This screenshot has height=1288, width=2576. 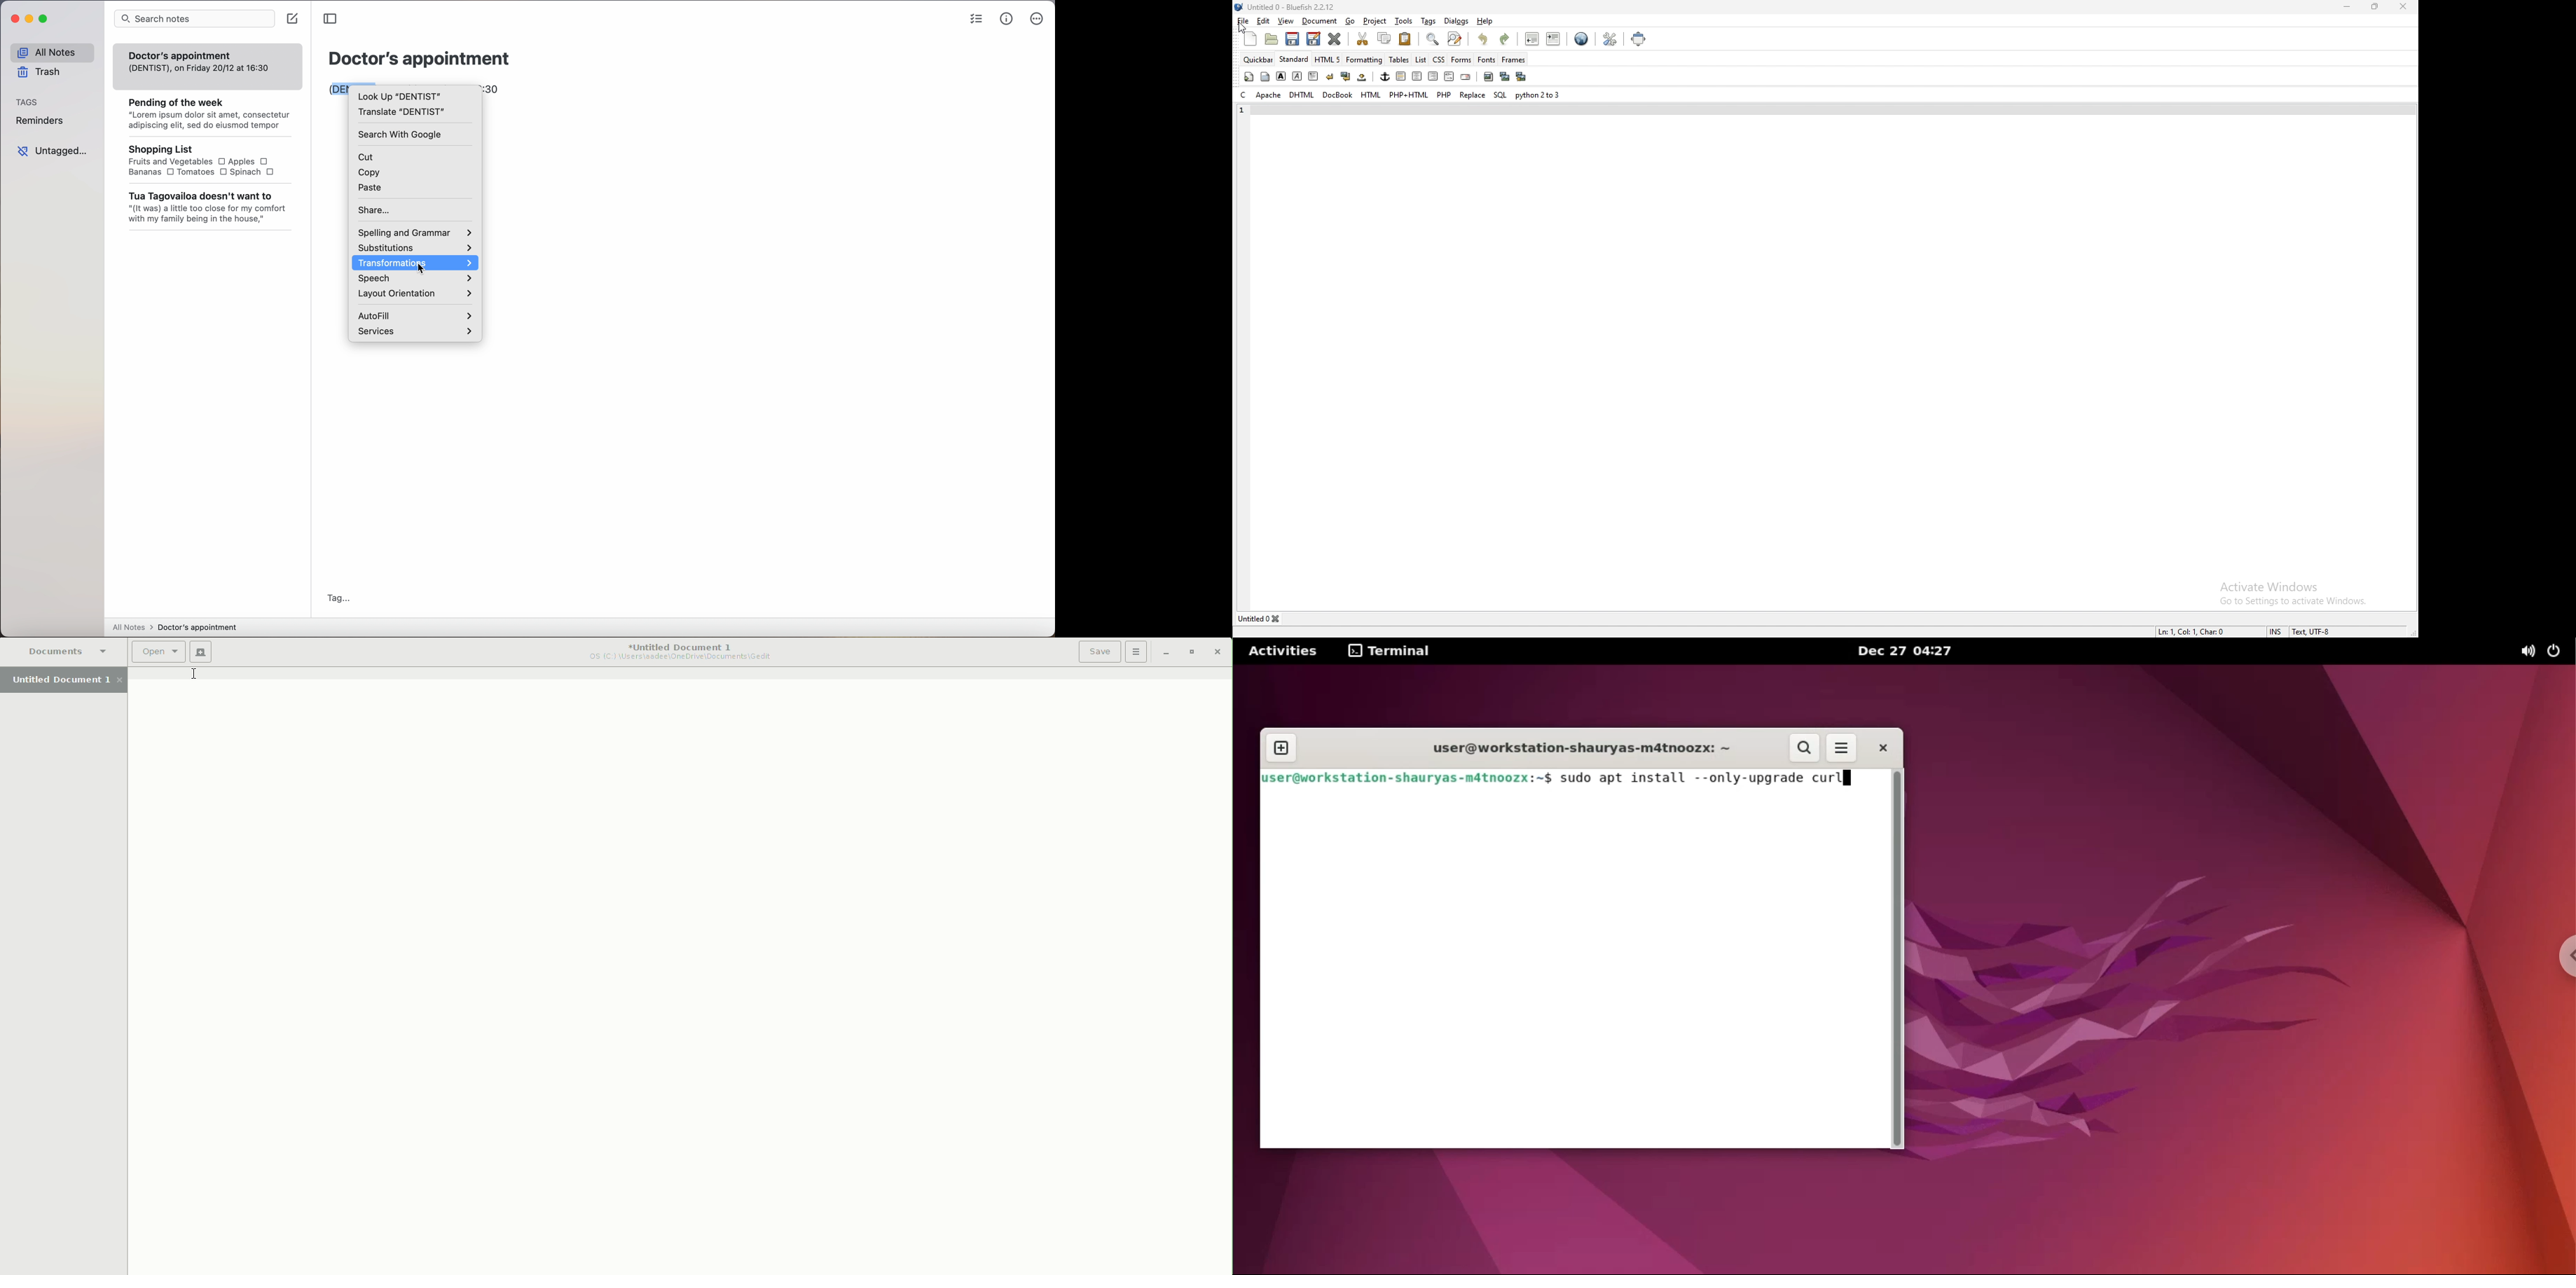 What do you see at coordinates (1243, 28) in the screenshot?
I see `cursor` at bounding box center [1243, 28].